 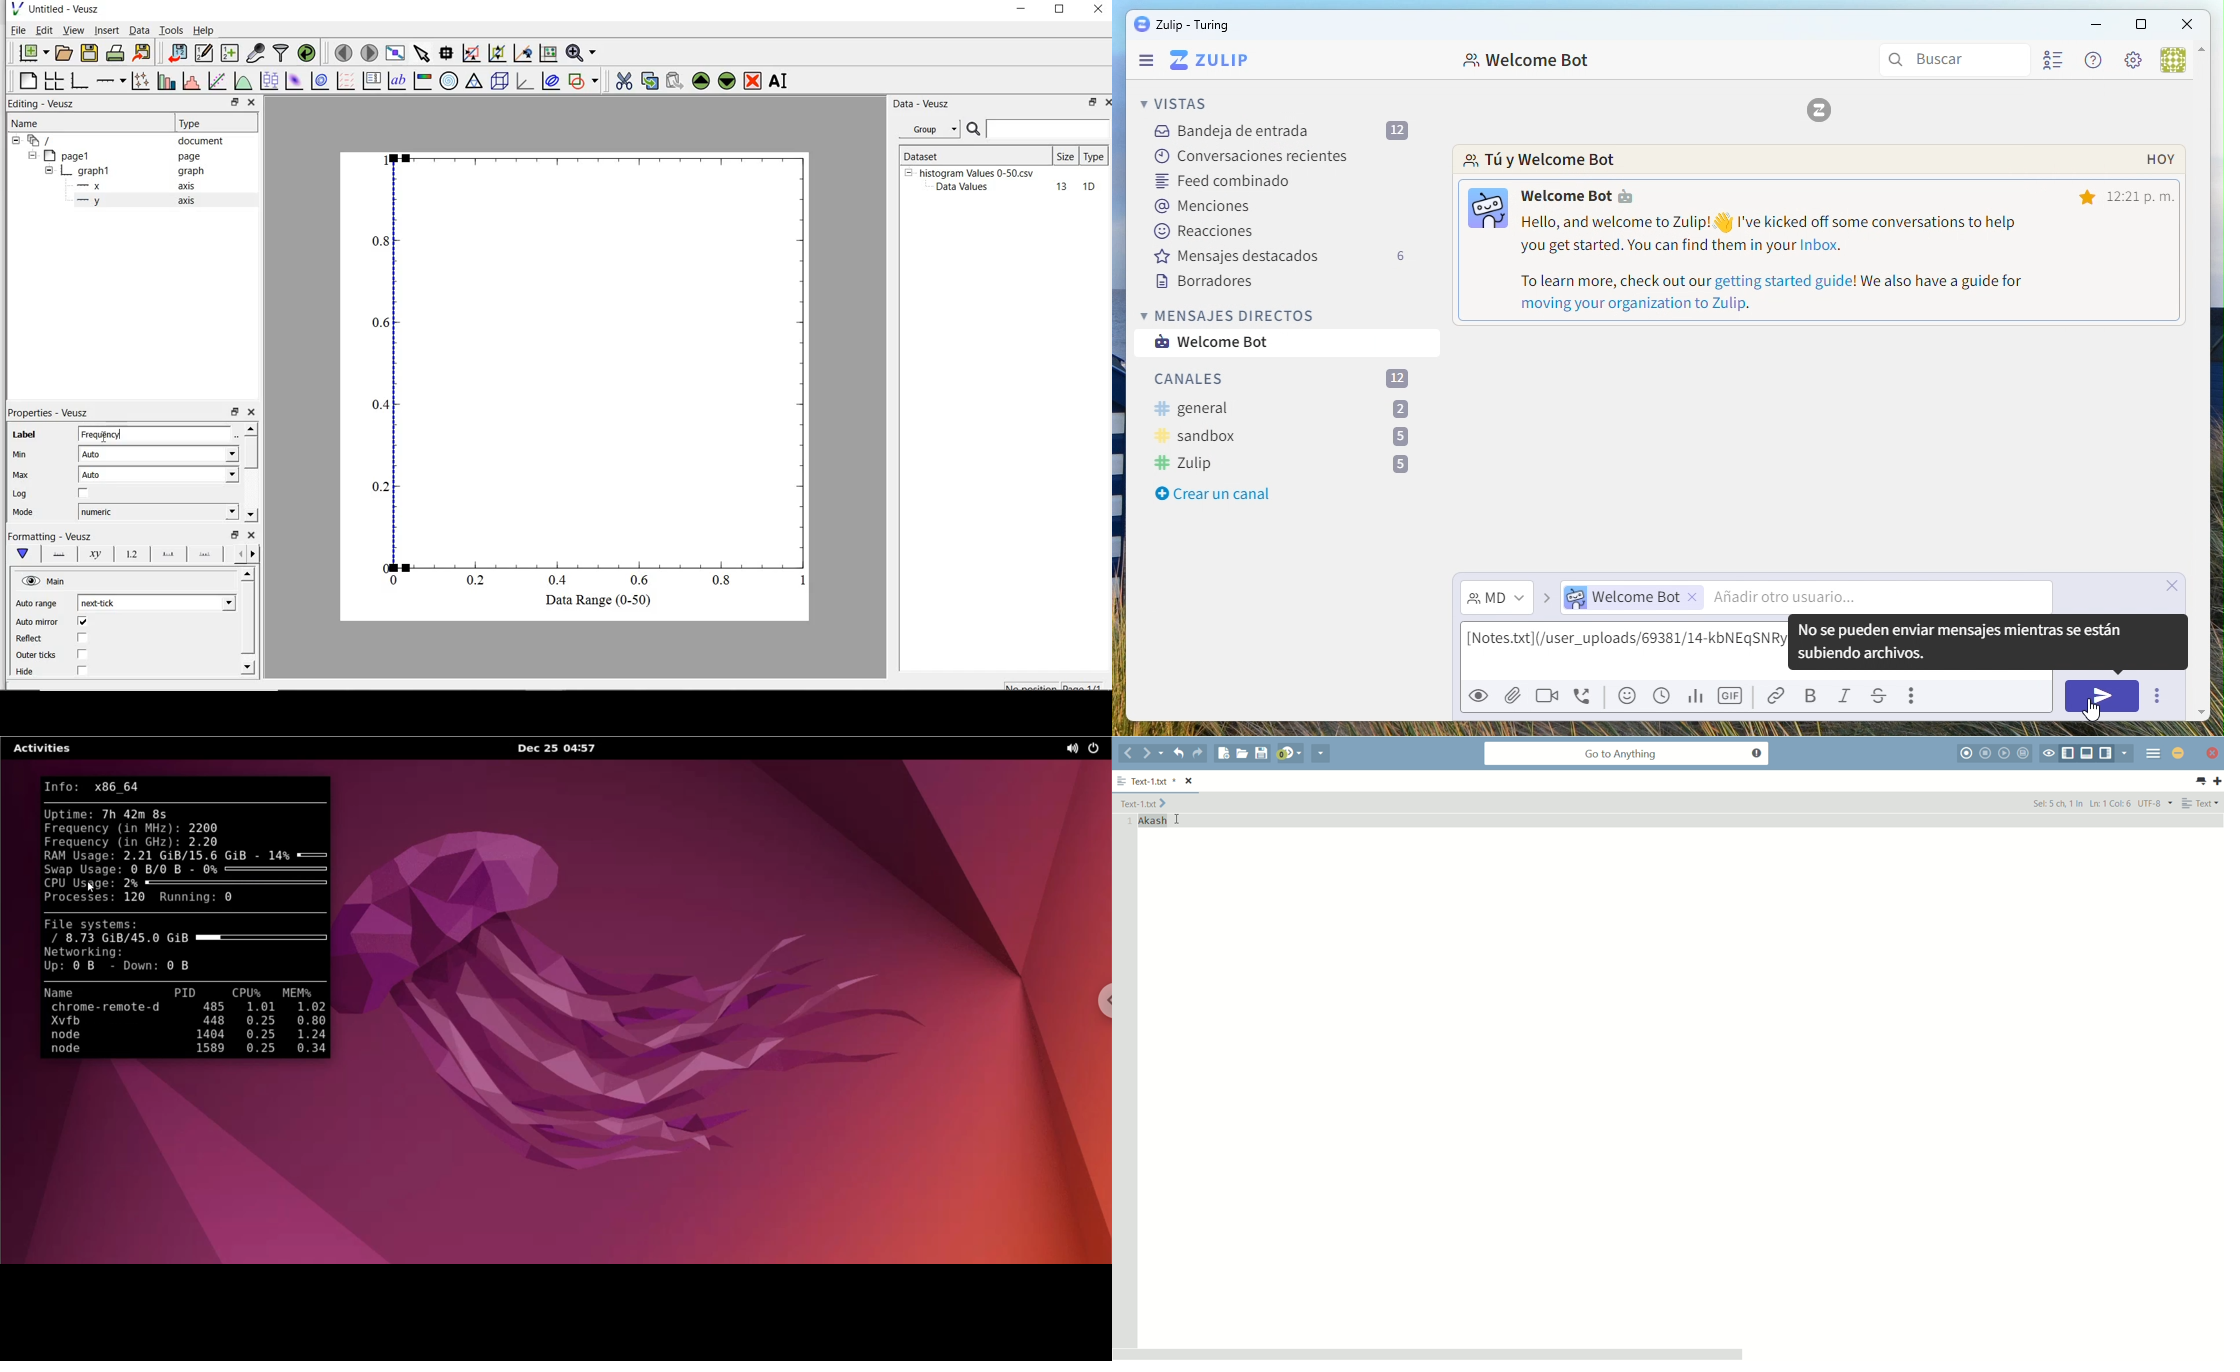 What do you see at coordinates (254, 412) in the screenshot?
I see `close` at bounding box center [254, 412].